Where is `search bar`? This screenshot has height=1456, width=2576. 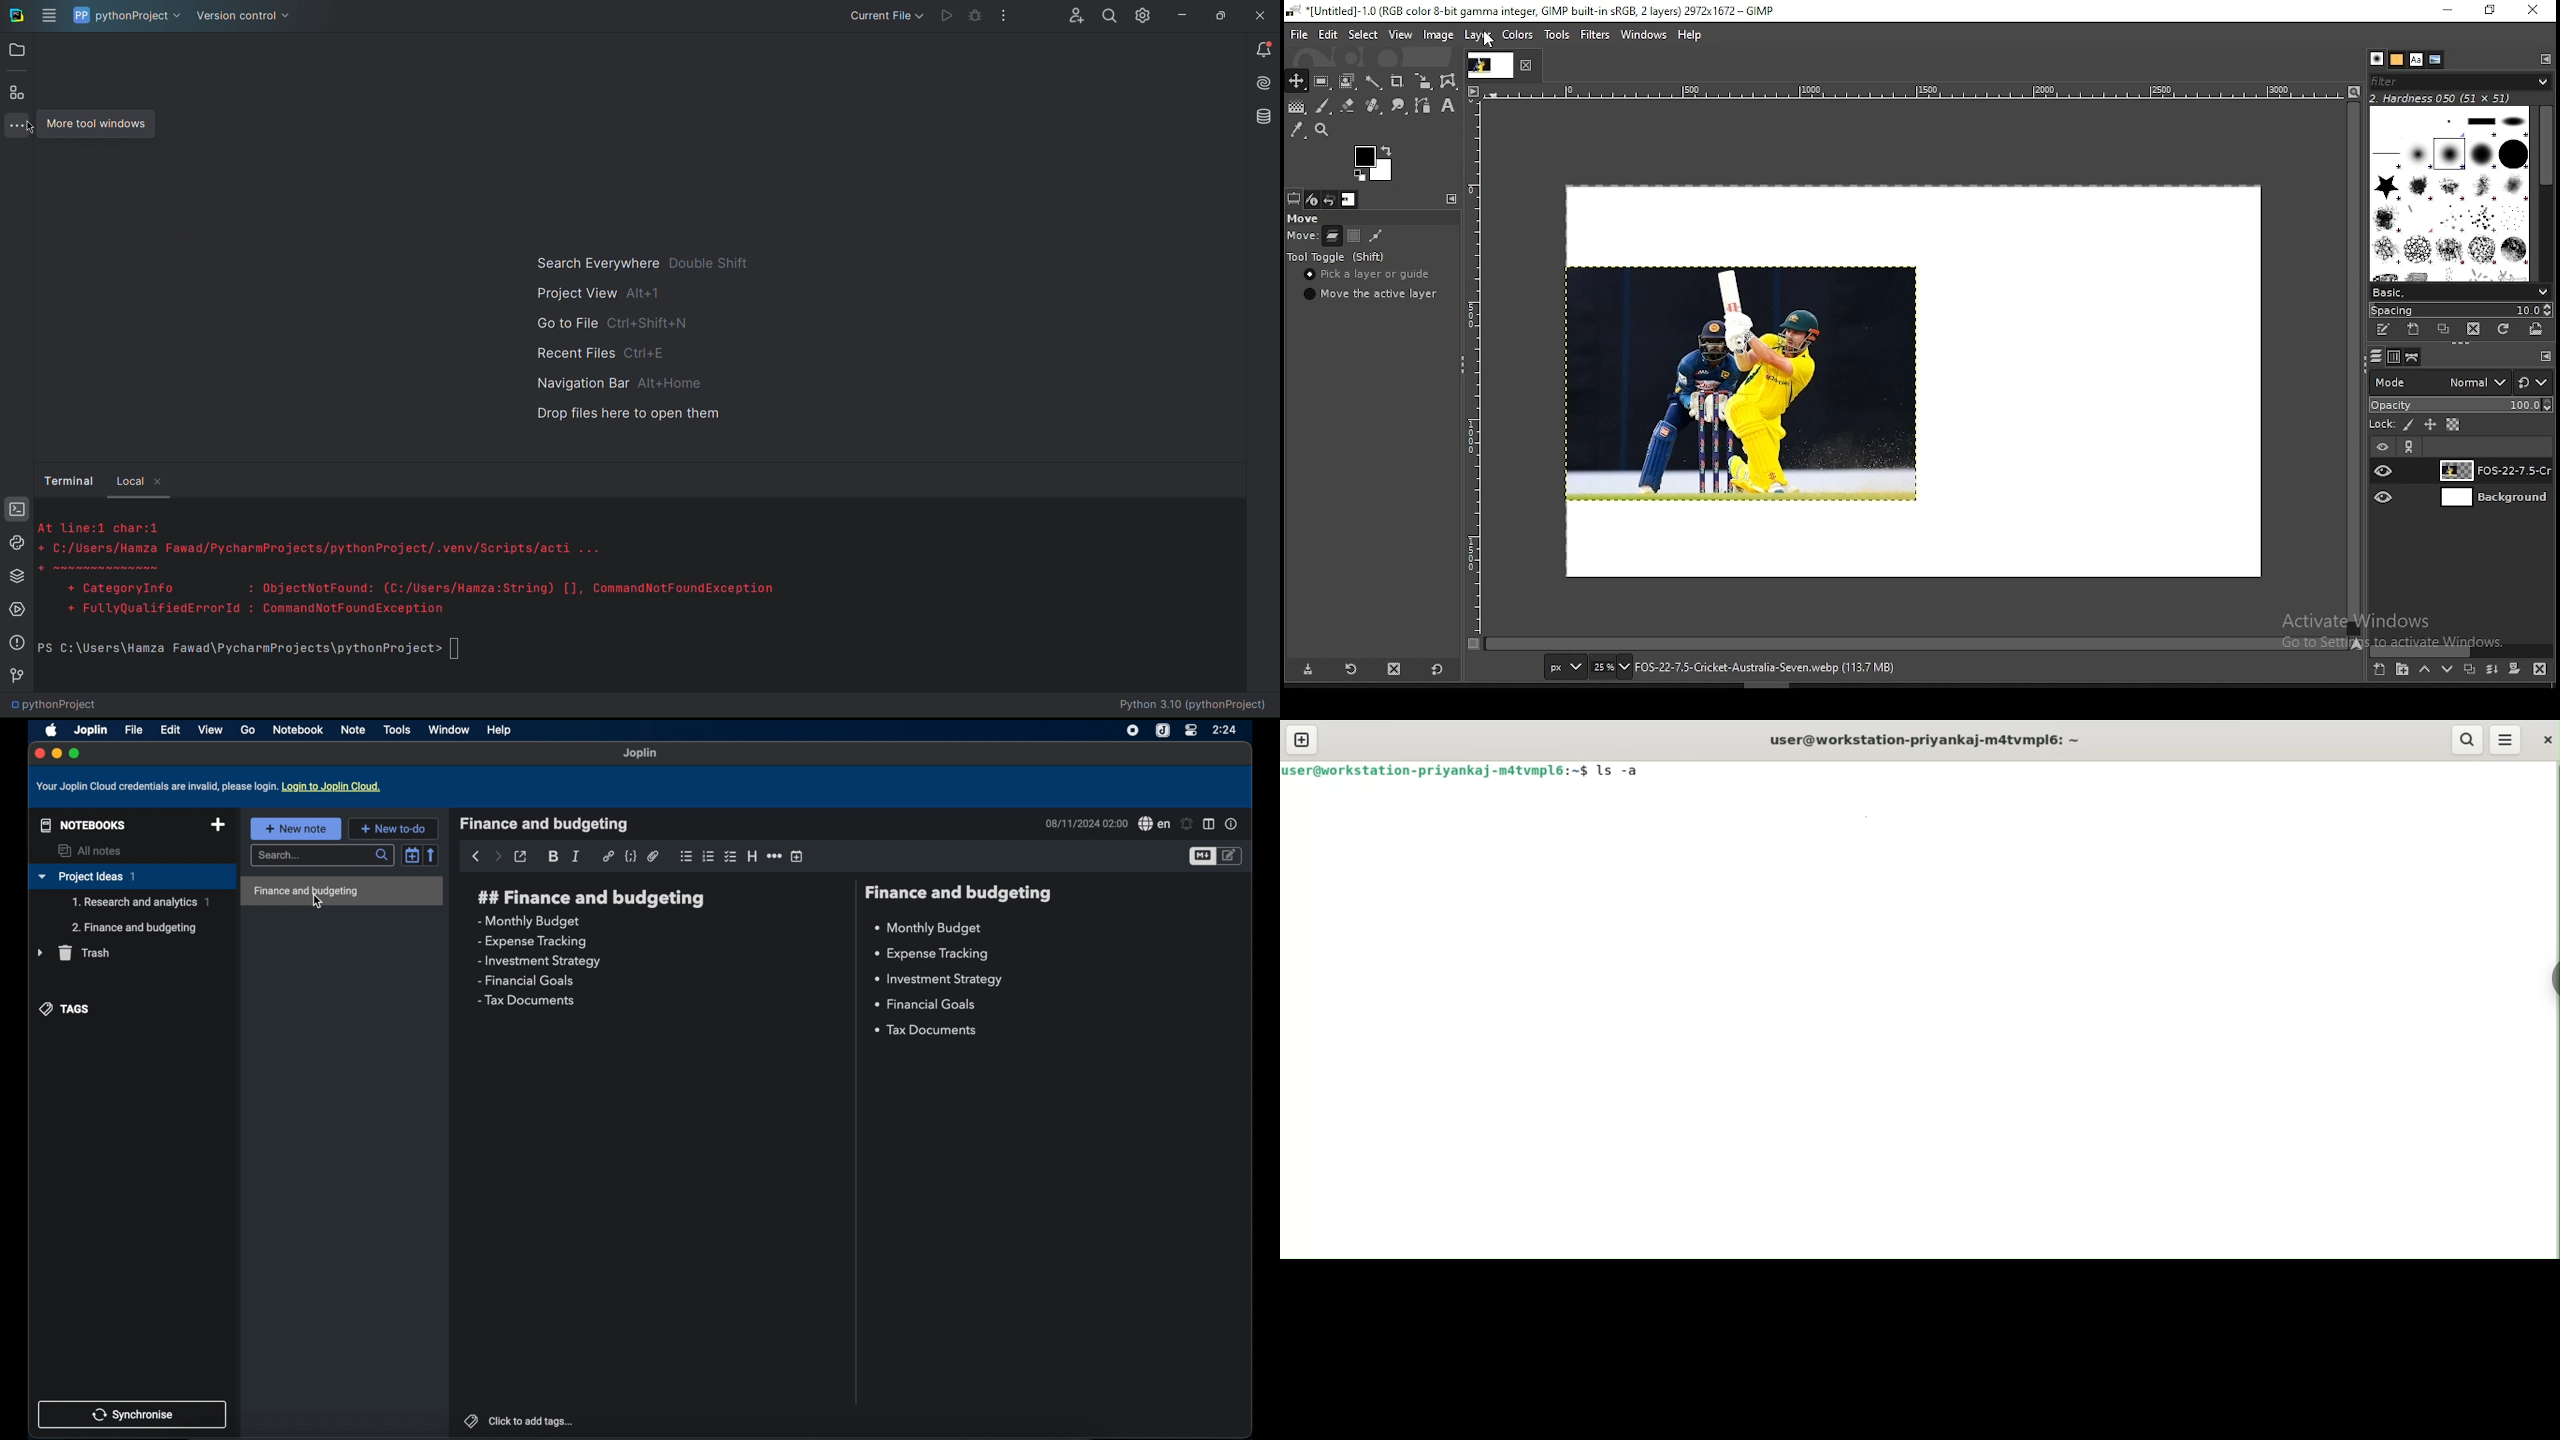 search bar is located at coordinates (324, 856).